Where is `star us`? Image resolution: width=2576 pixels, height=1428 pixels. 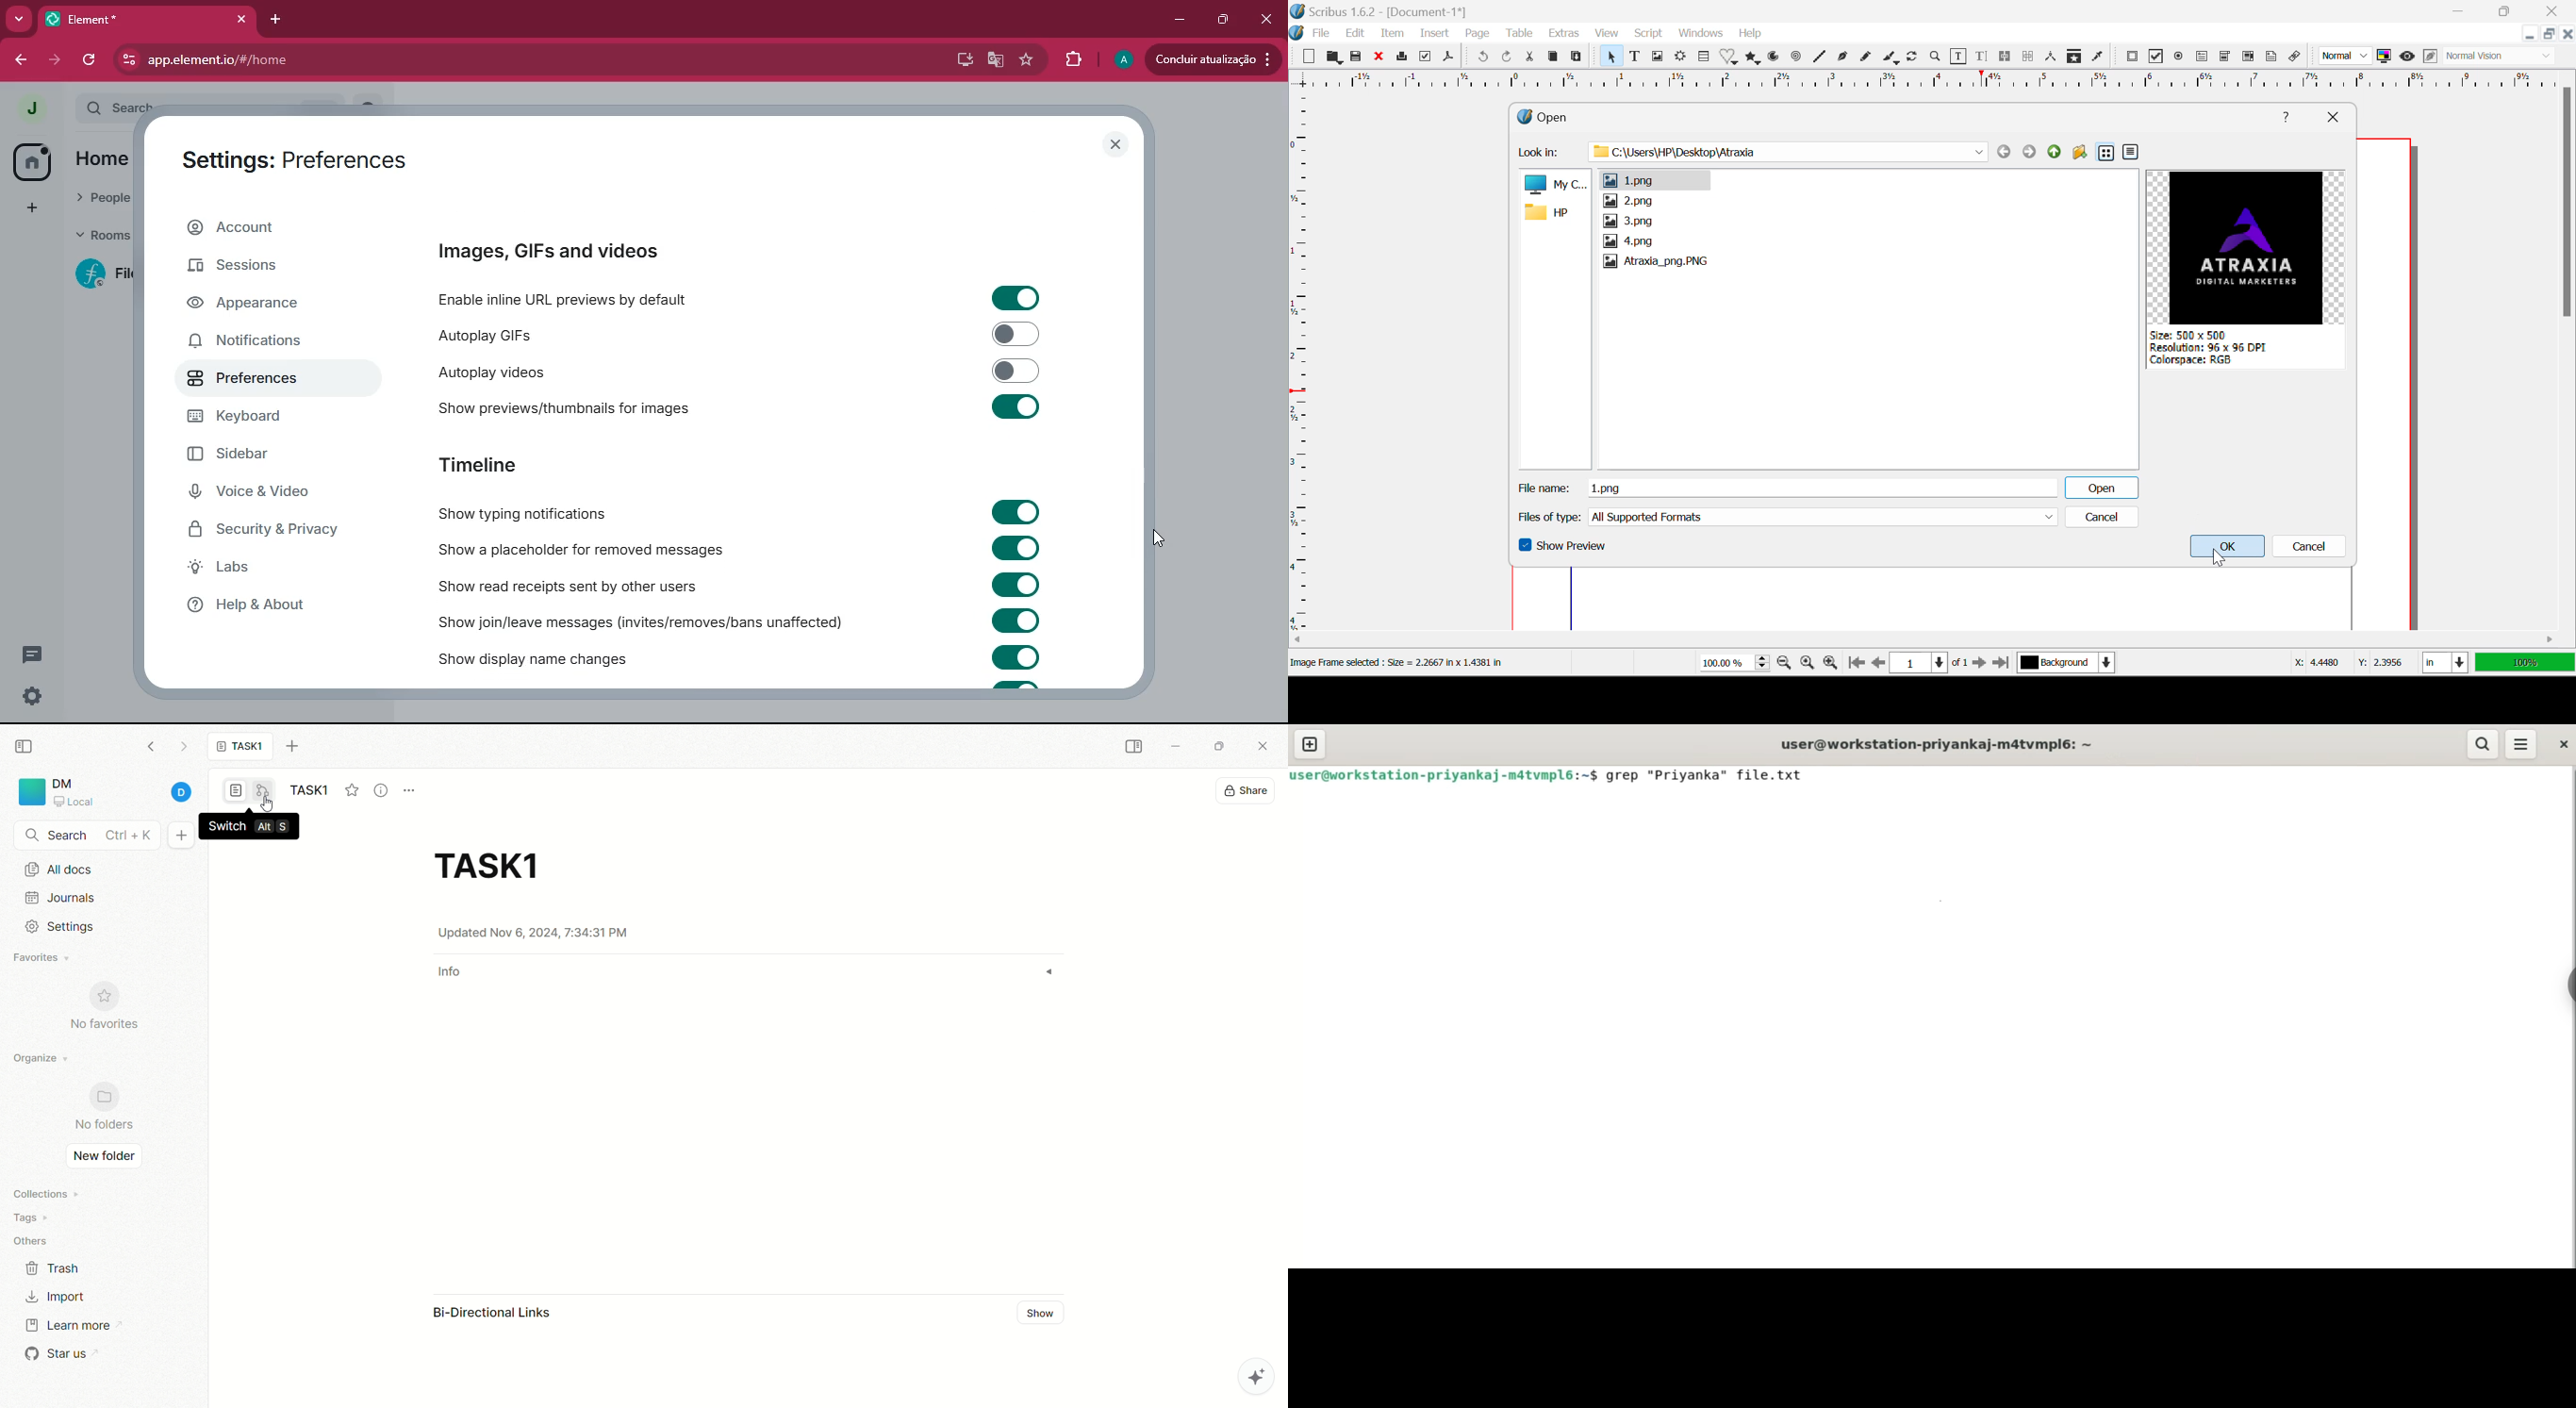
star us is located at coordinates (57, 1354).